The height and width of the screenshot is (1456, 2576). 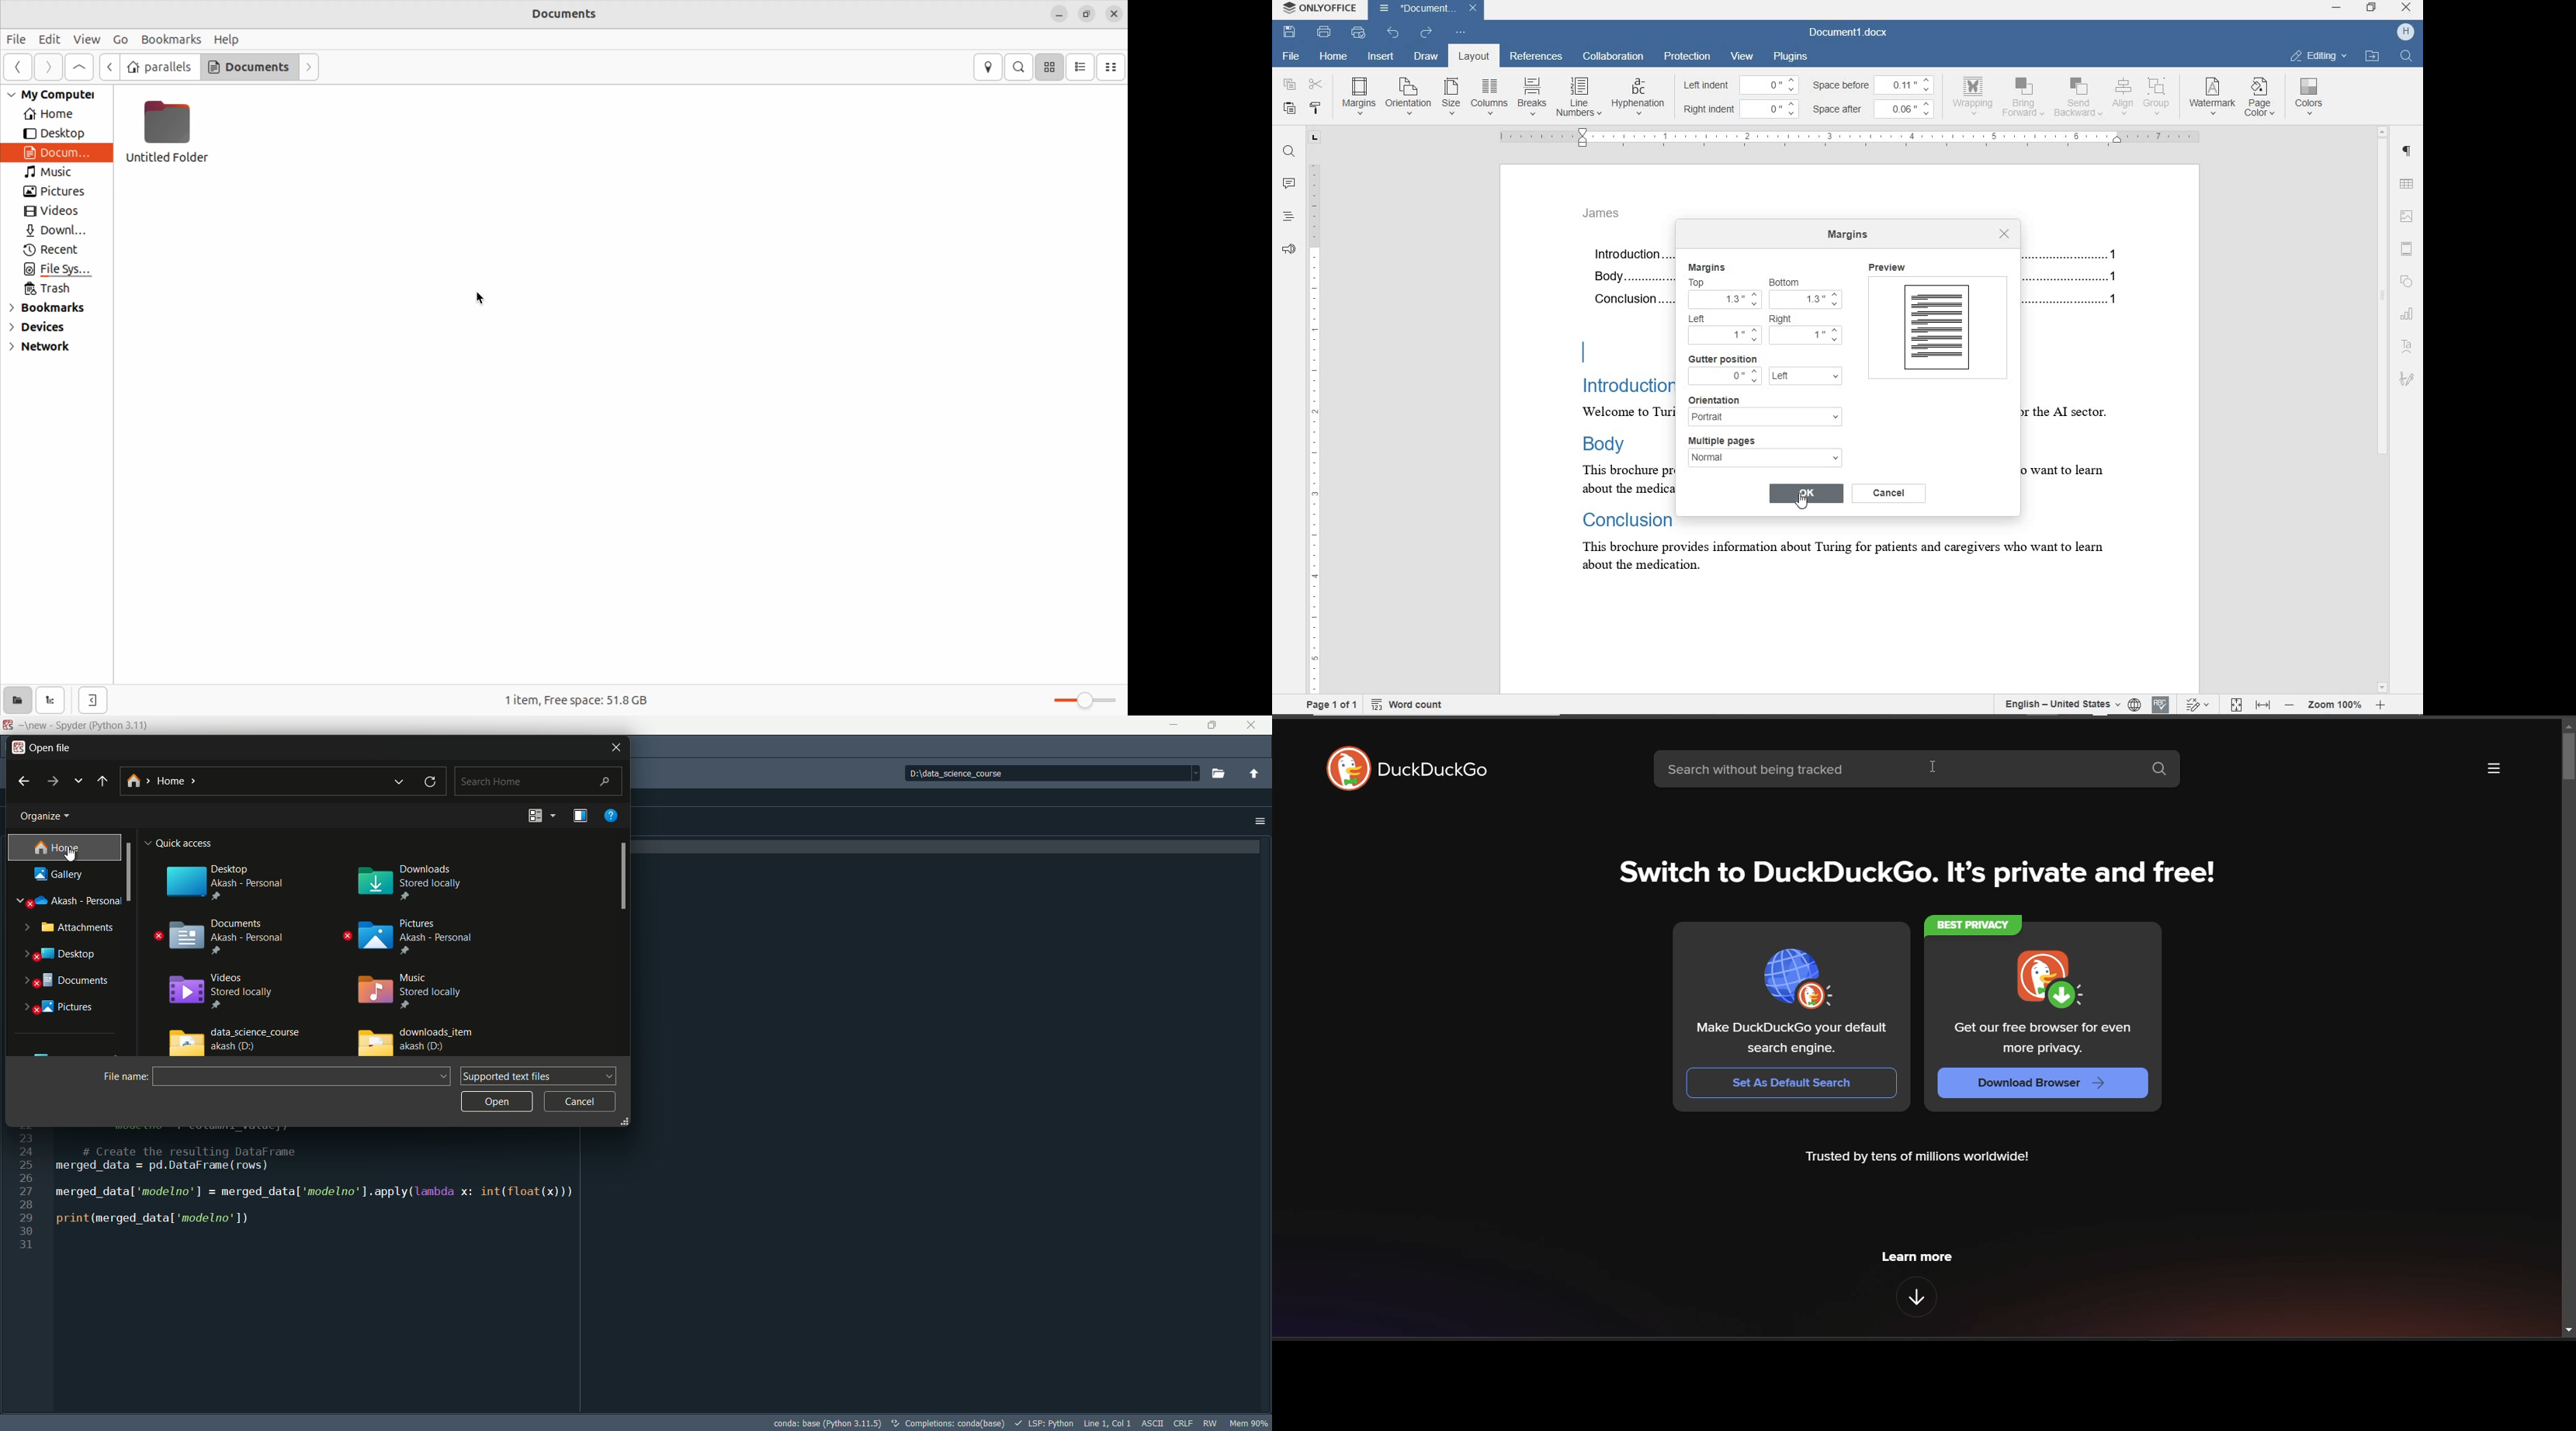 What do you see at coordinates (1705, 282) in the screenshot?
I see `top` at bounding box center [1705, 282].